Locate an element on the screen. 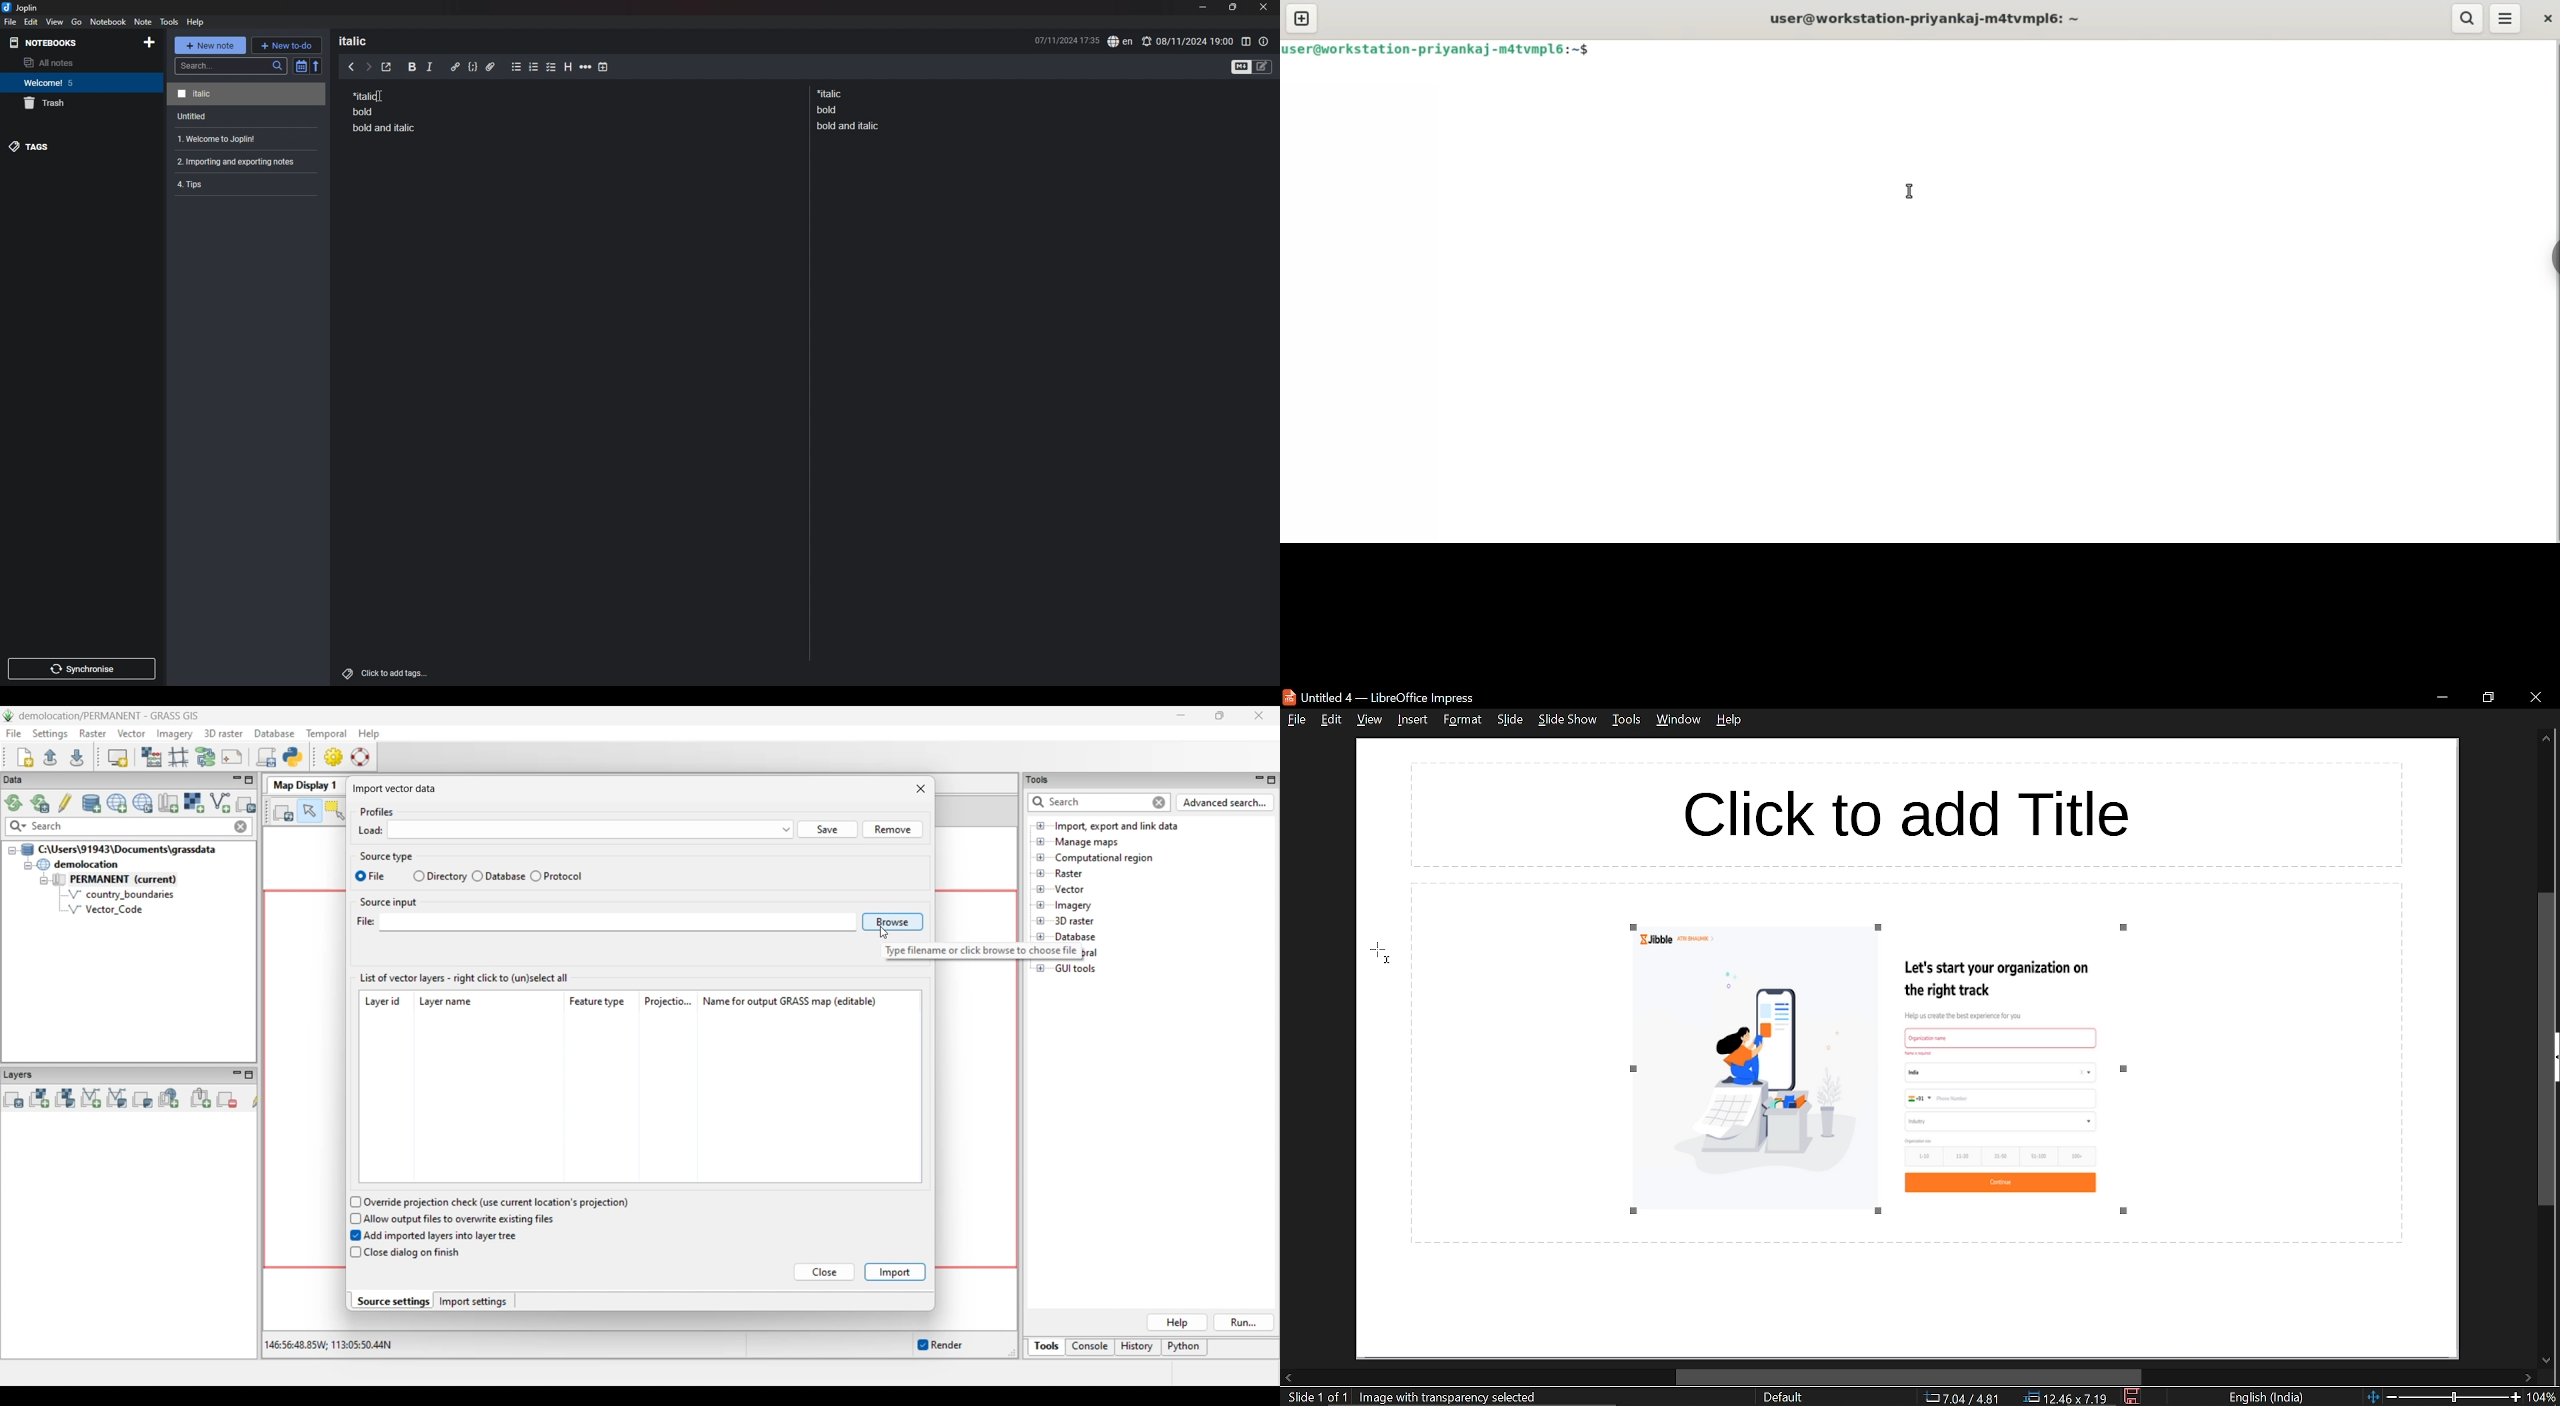 This screenshot has height=1428, width=2576. move down is located at coordinates (2544, 1358).